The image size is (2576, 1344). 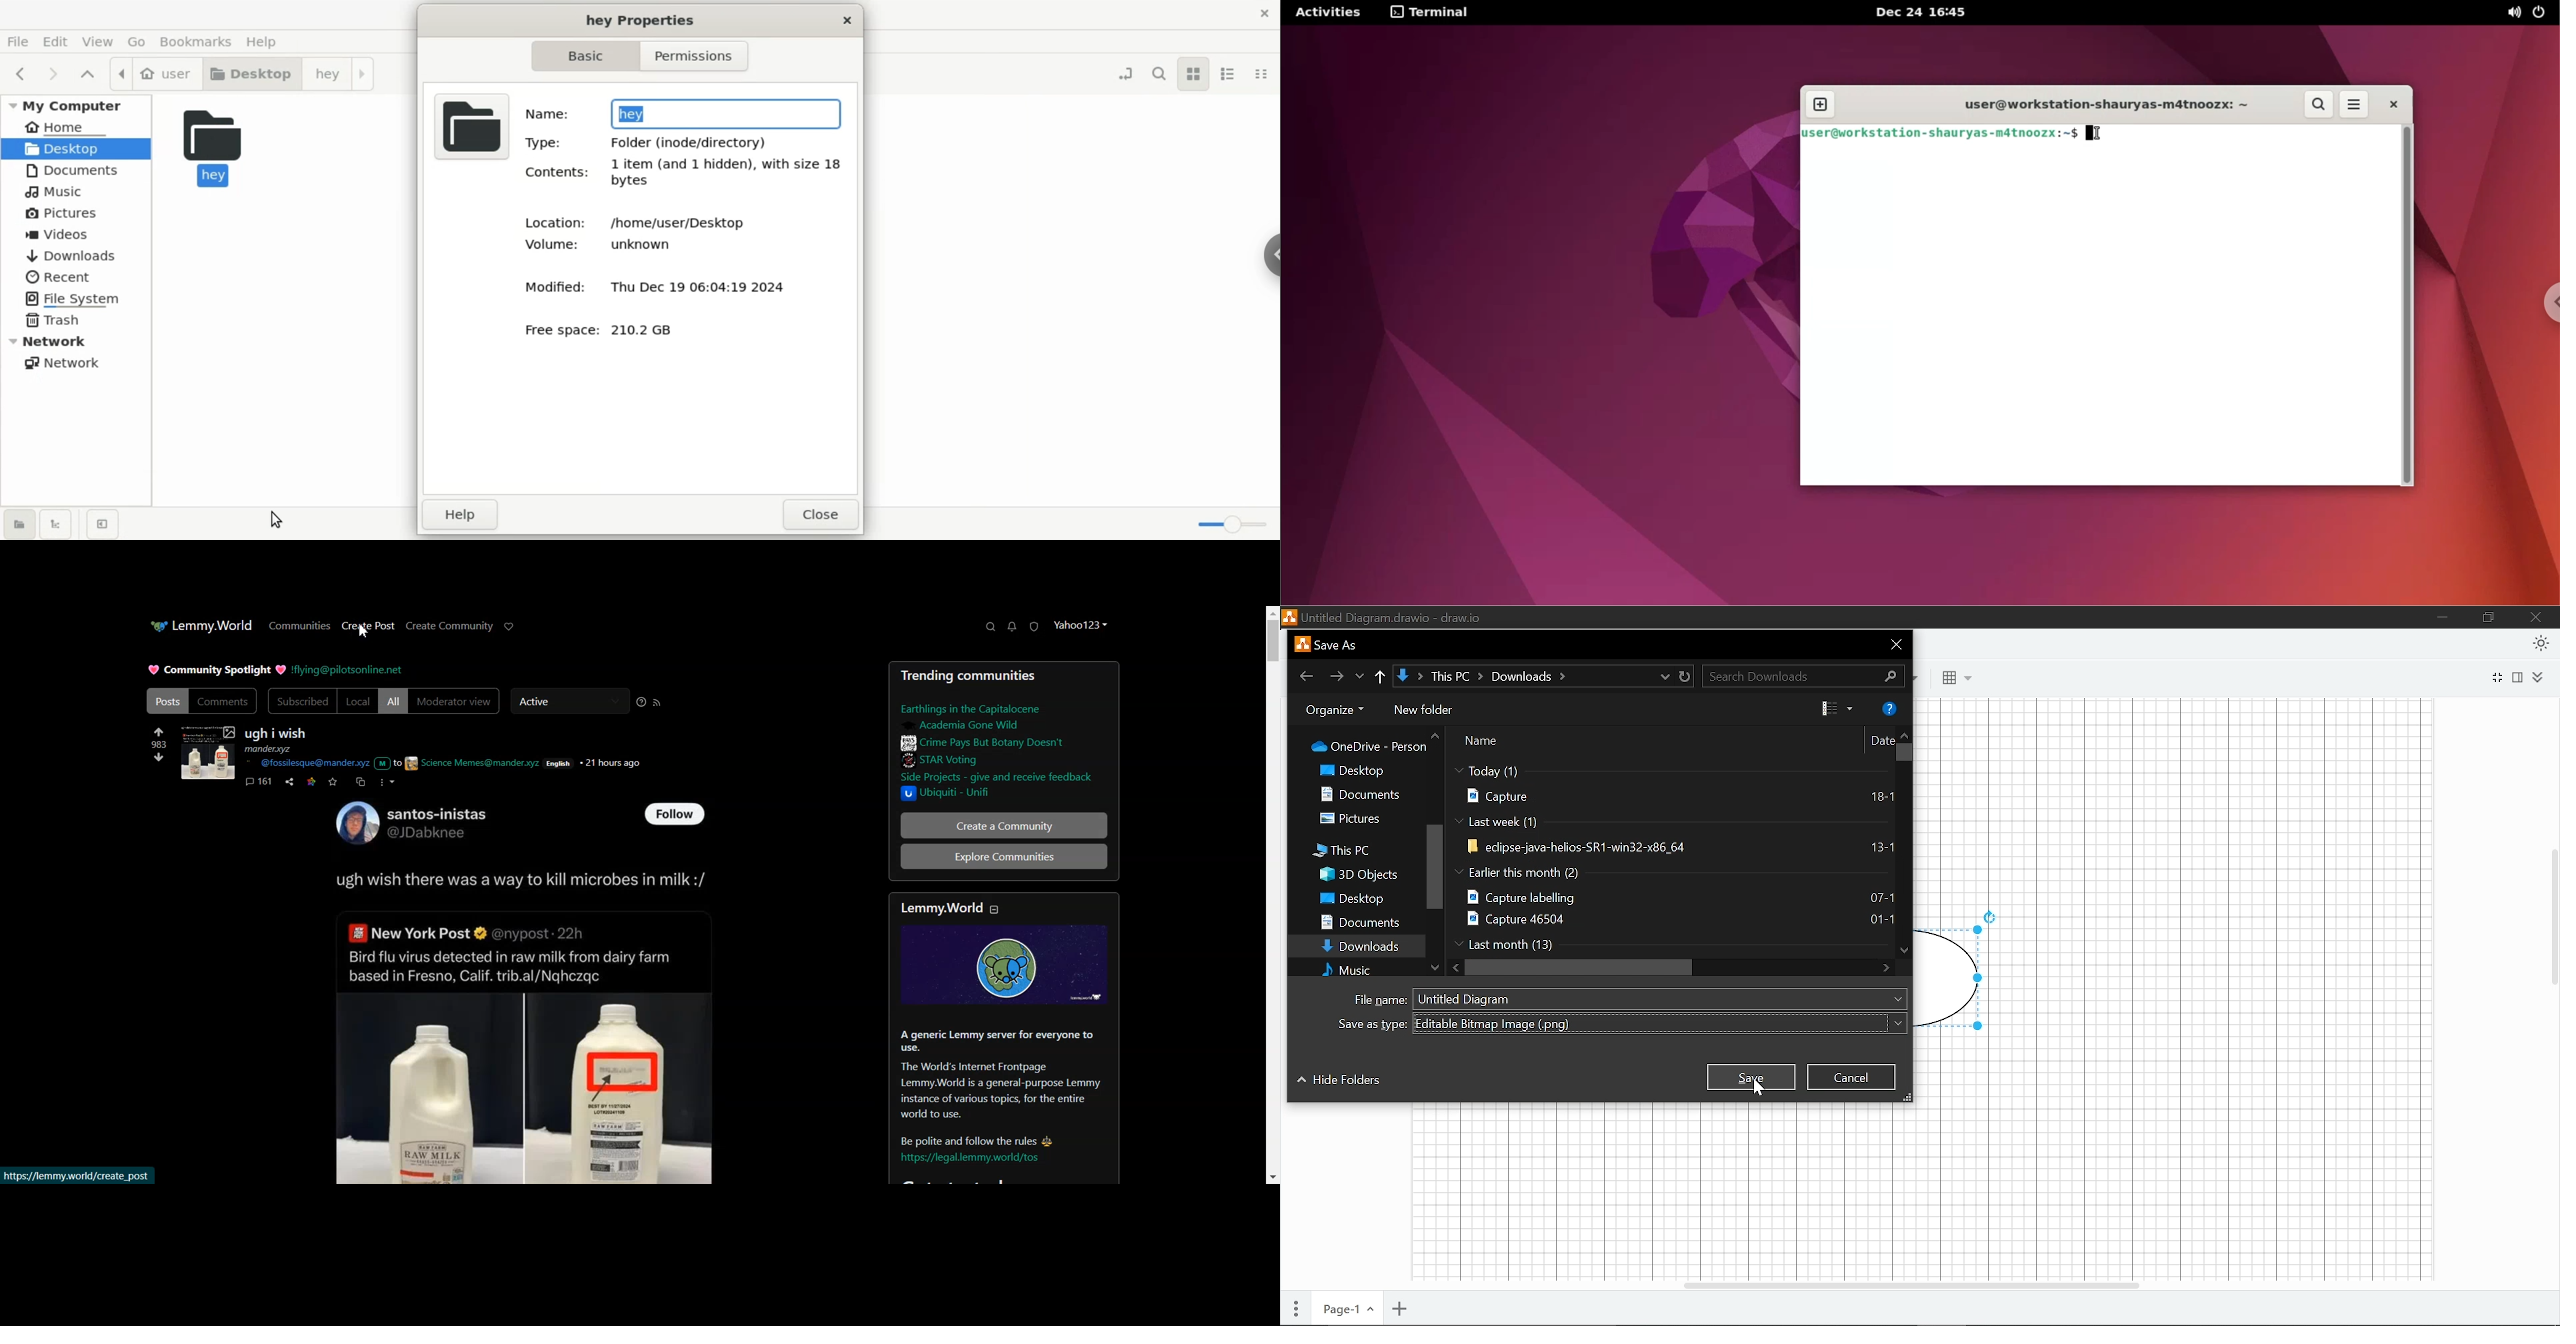 What do you see at coordinates (509, 627) in the screenshot?
I see `Support Limmy` at bounding box center [509, 627].